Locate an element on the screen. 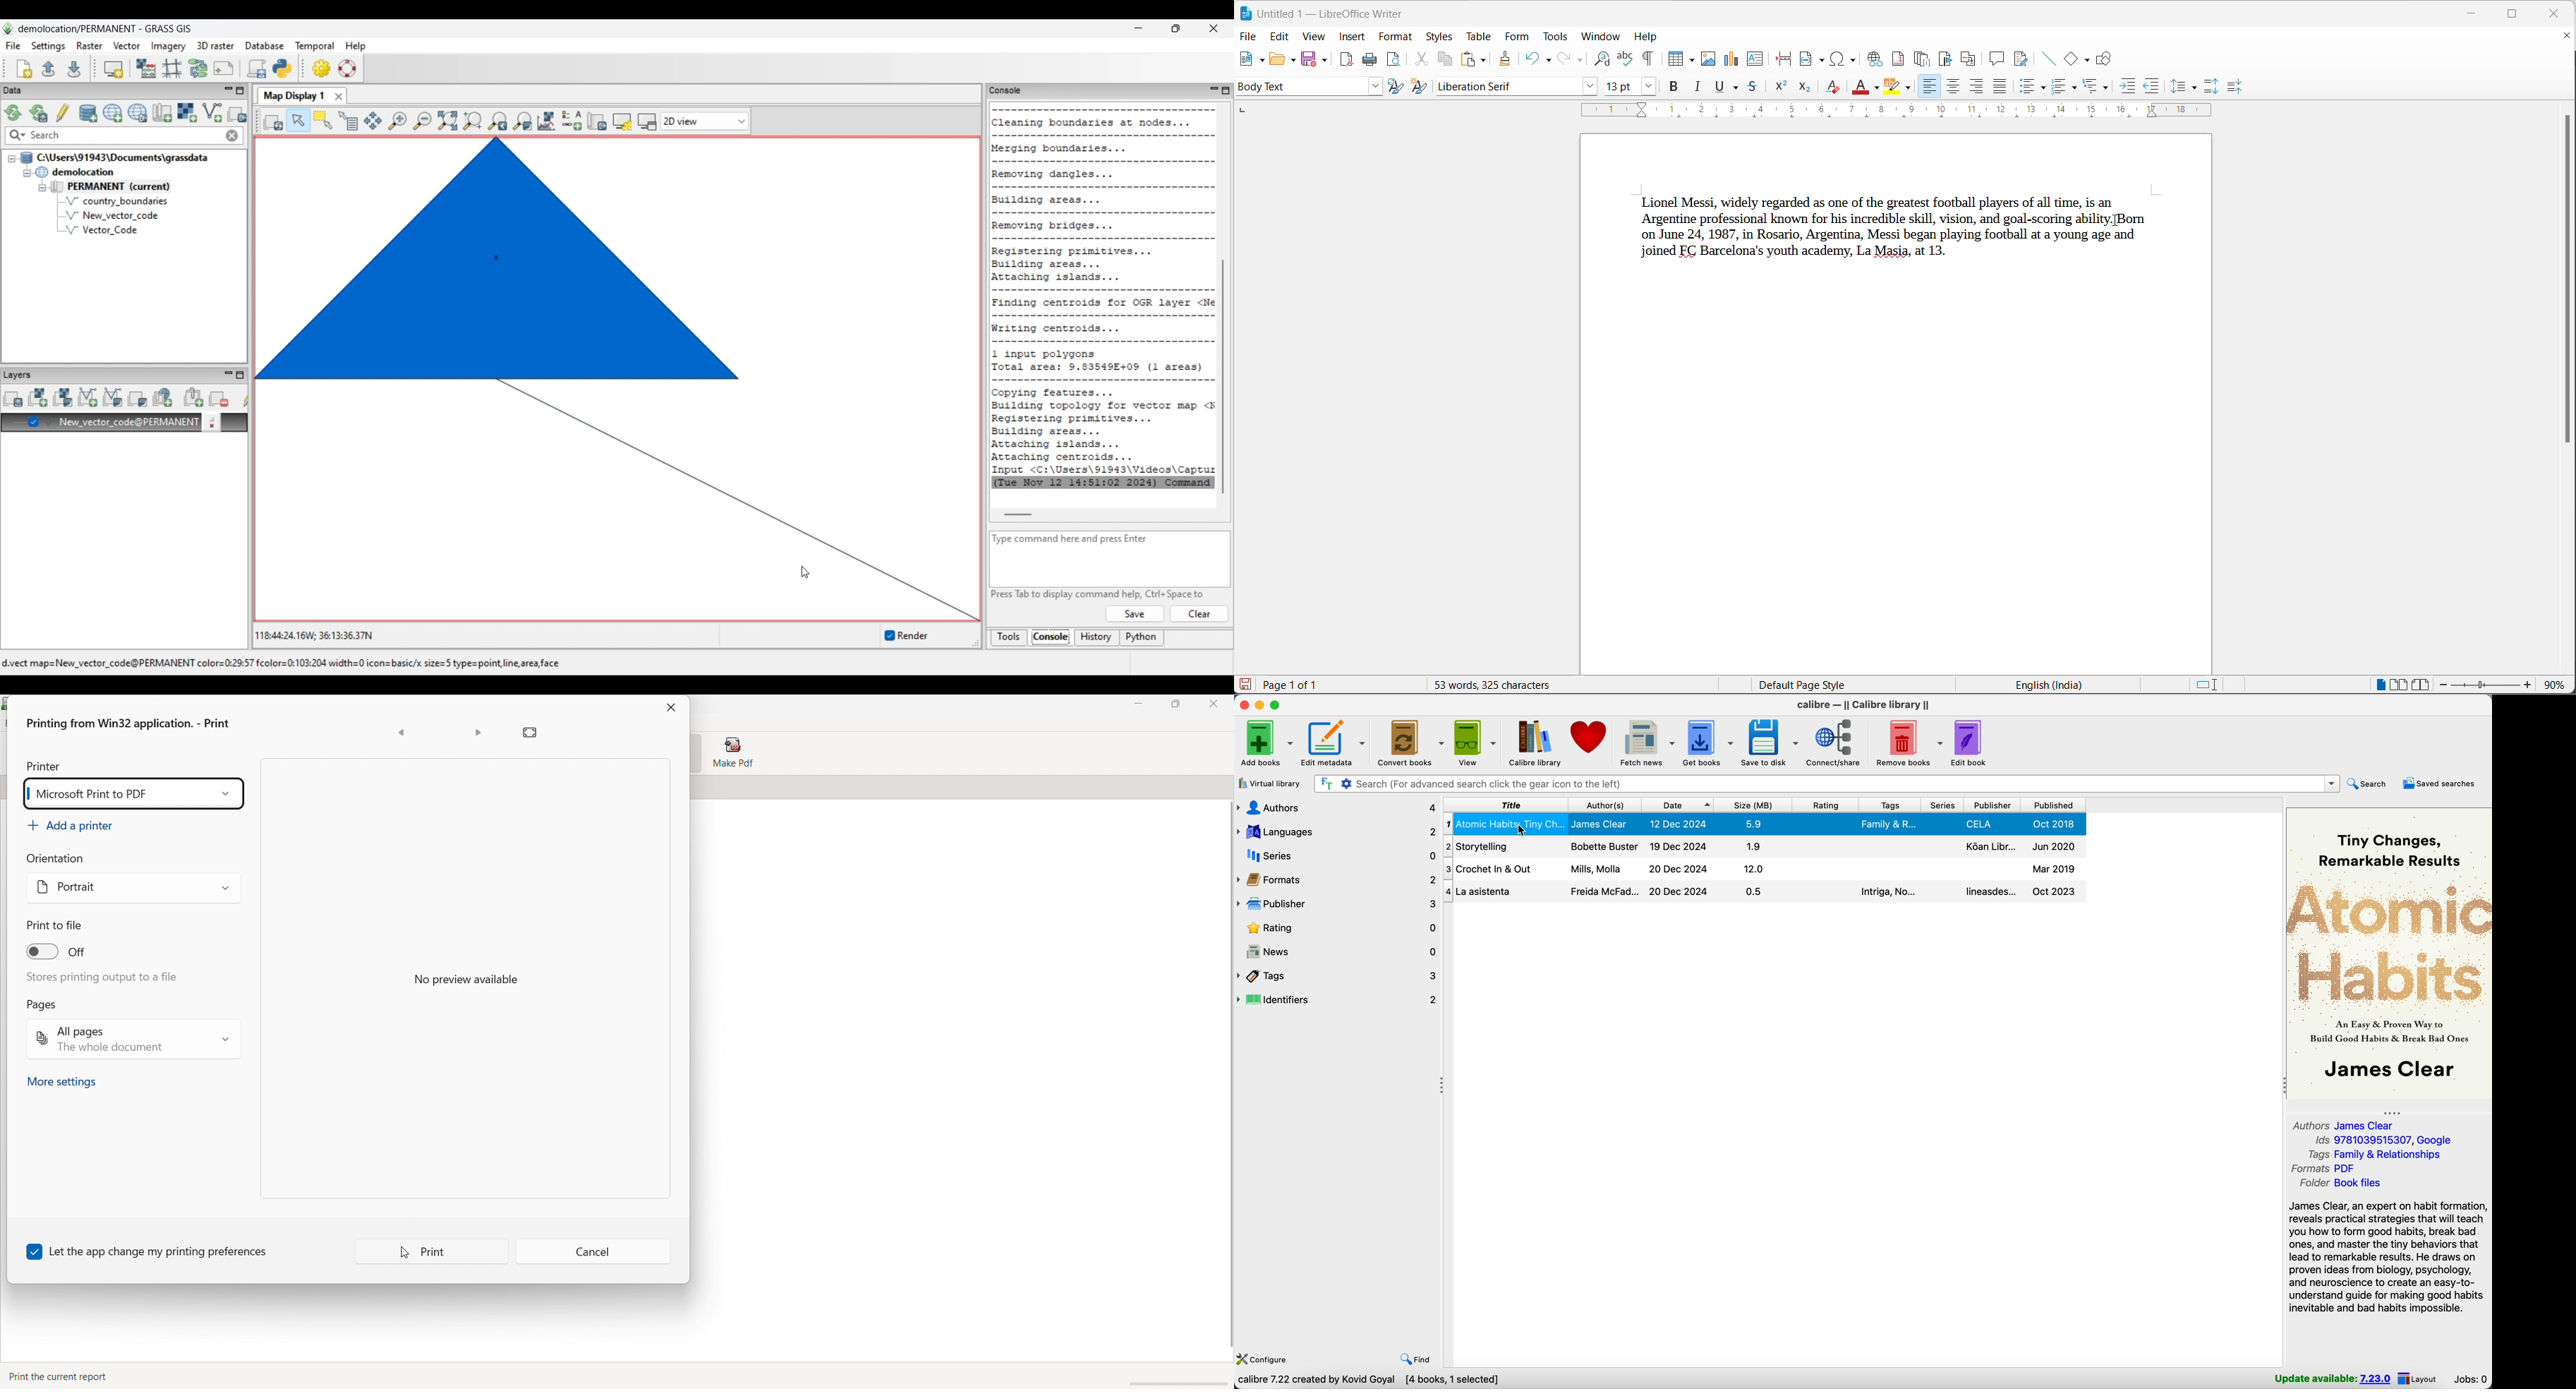  font color  is located at coordinates (1862, 88).